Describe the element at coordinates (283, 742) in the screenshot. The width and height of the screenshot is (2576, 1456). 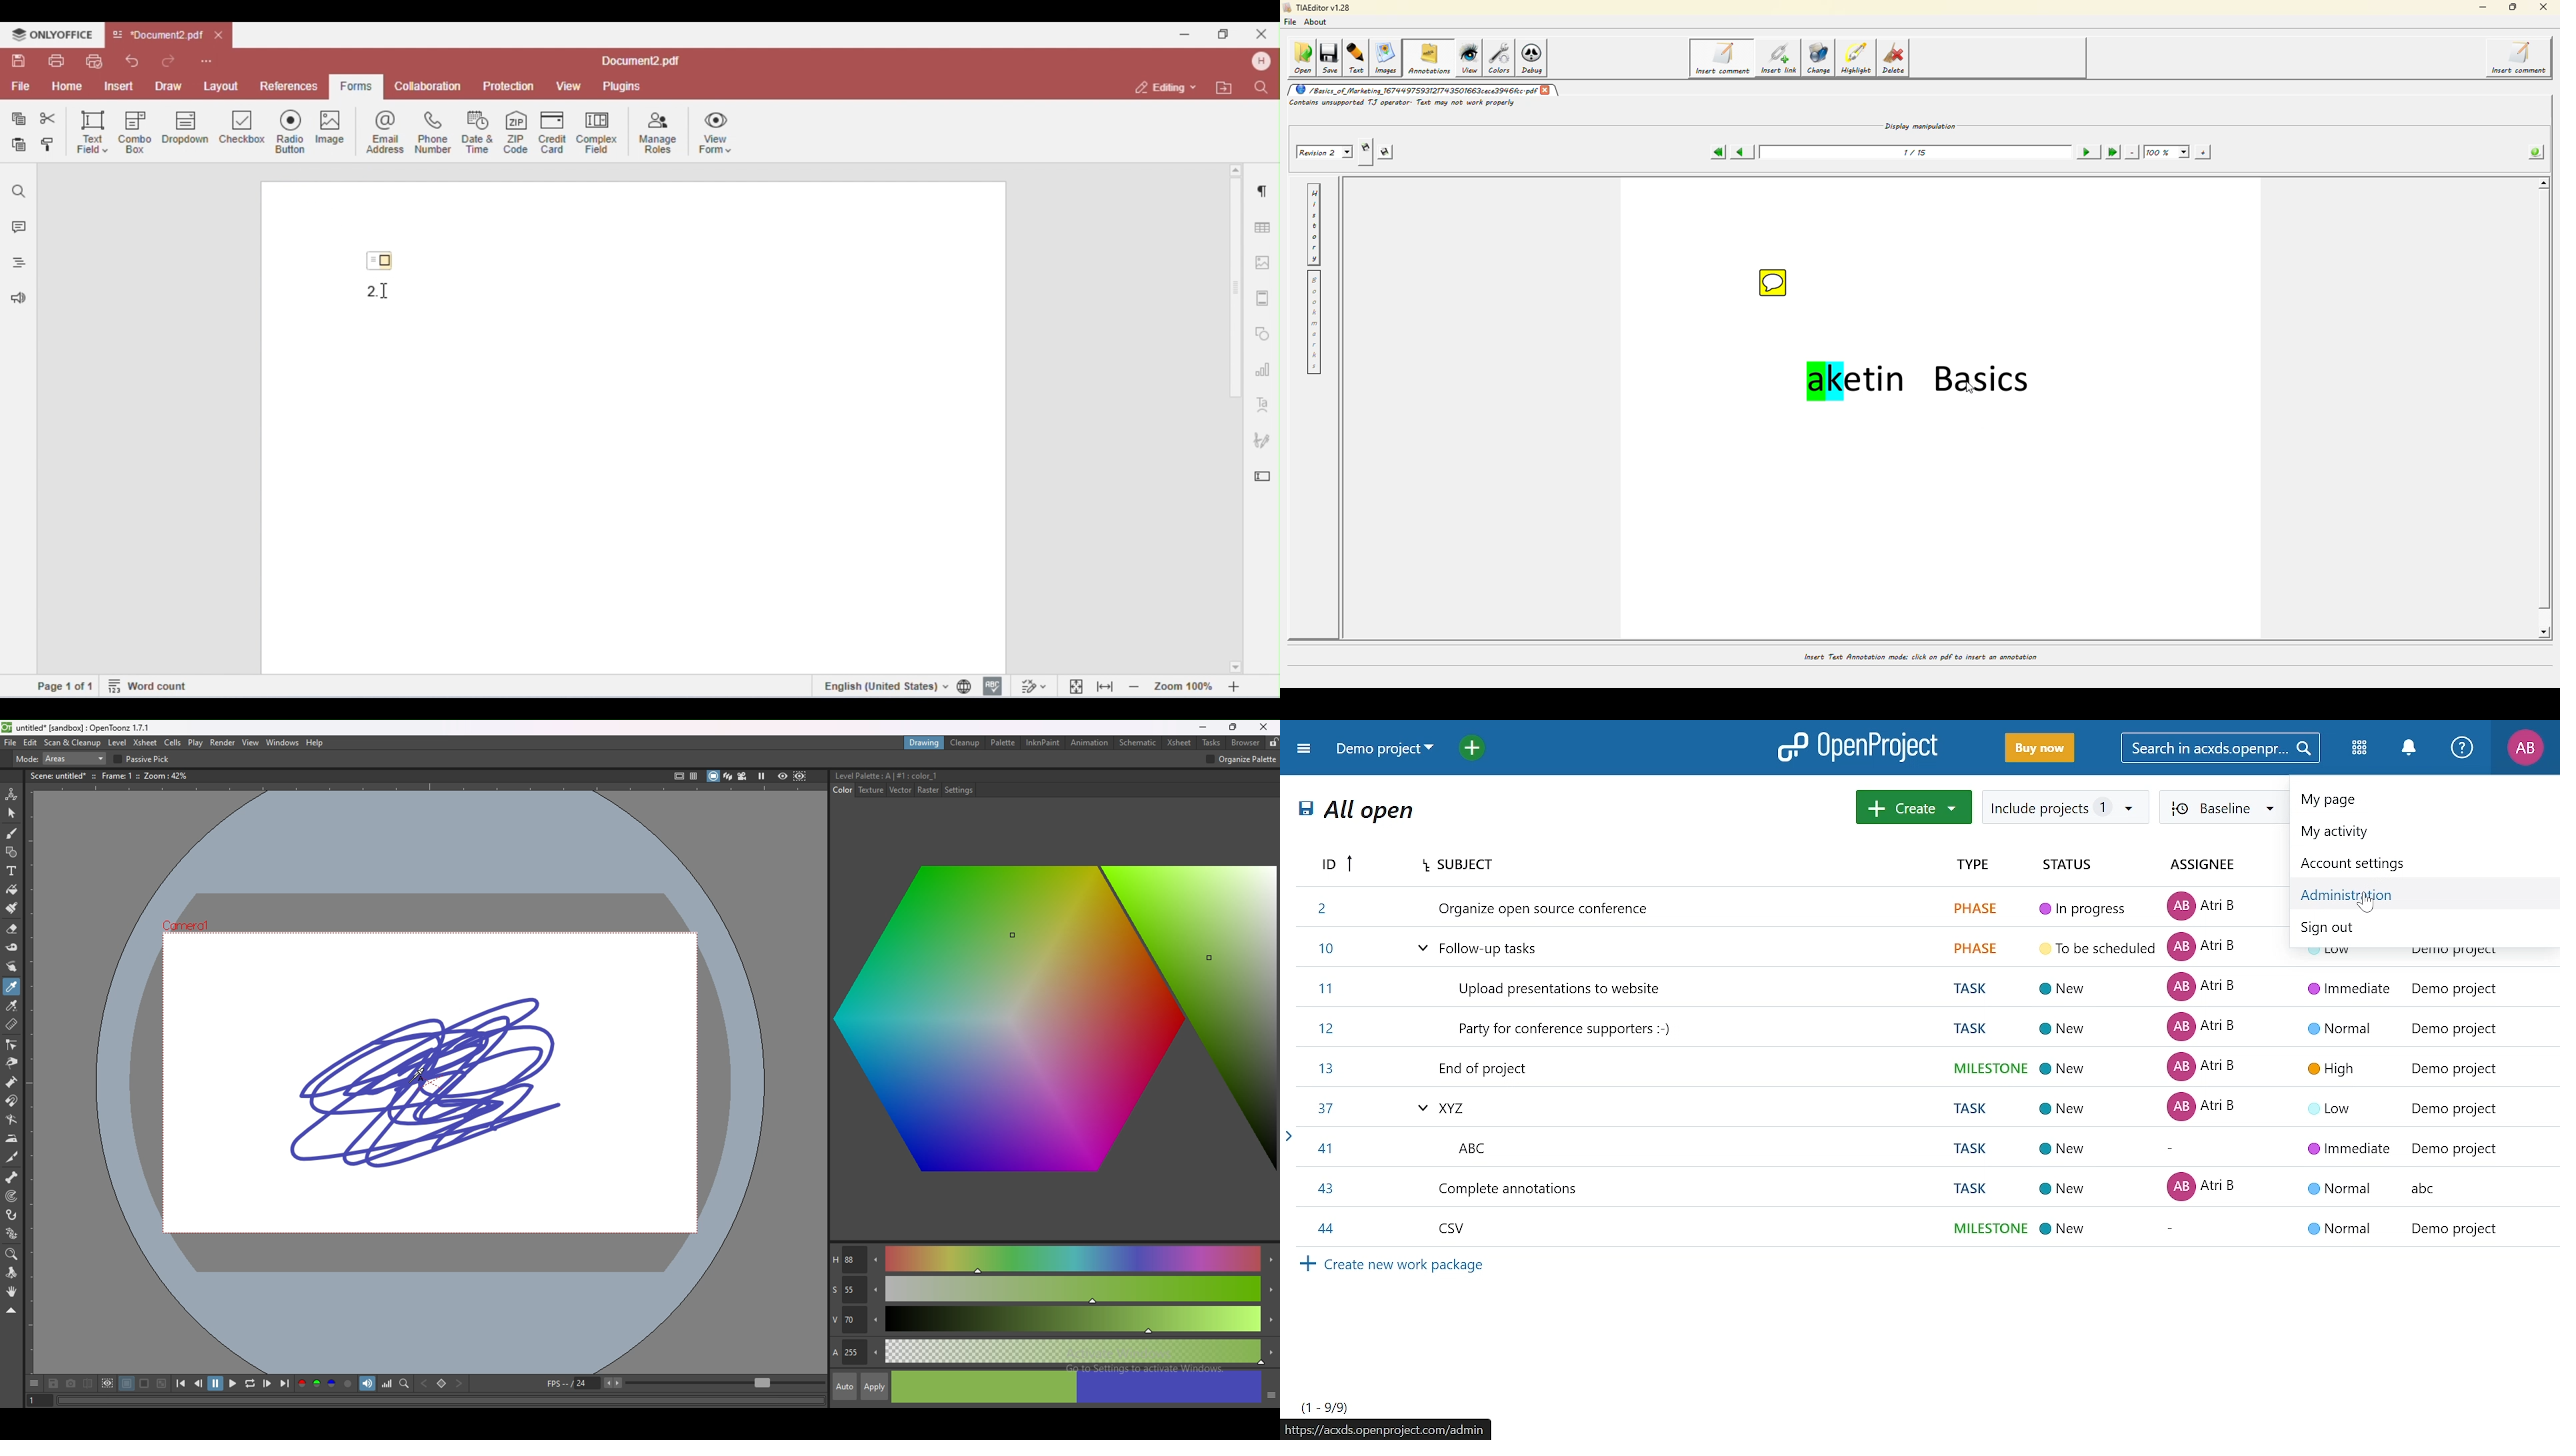
I see `windows` at that location.